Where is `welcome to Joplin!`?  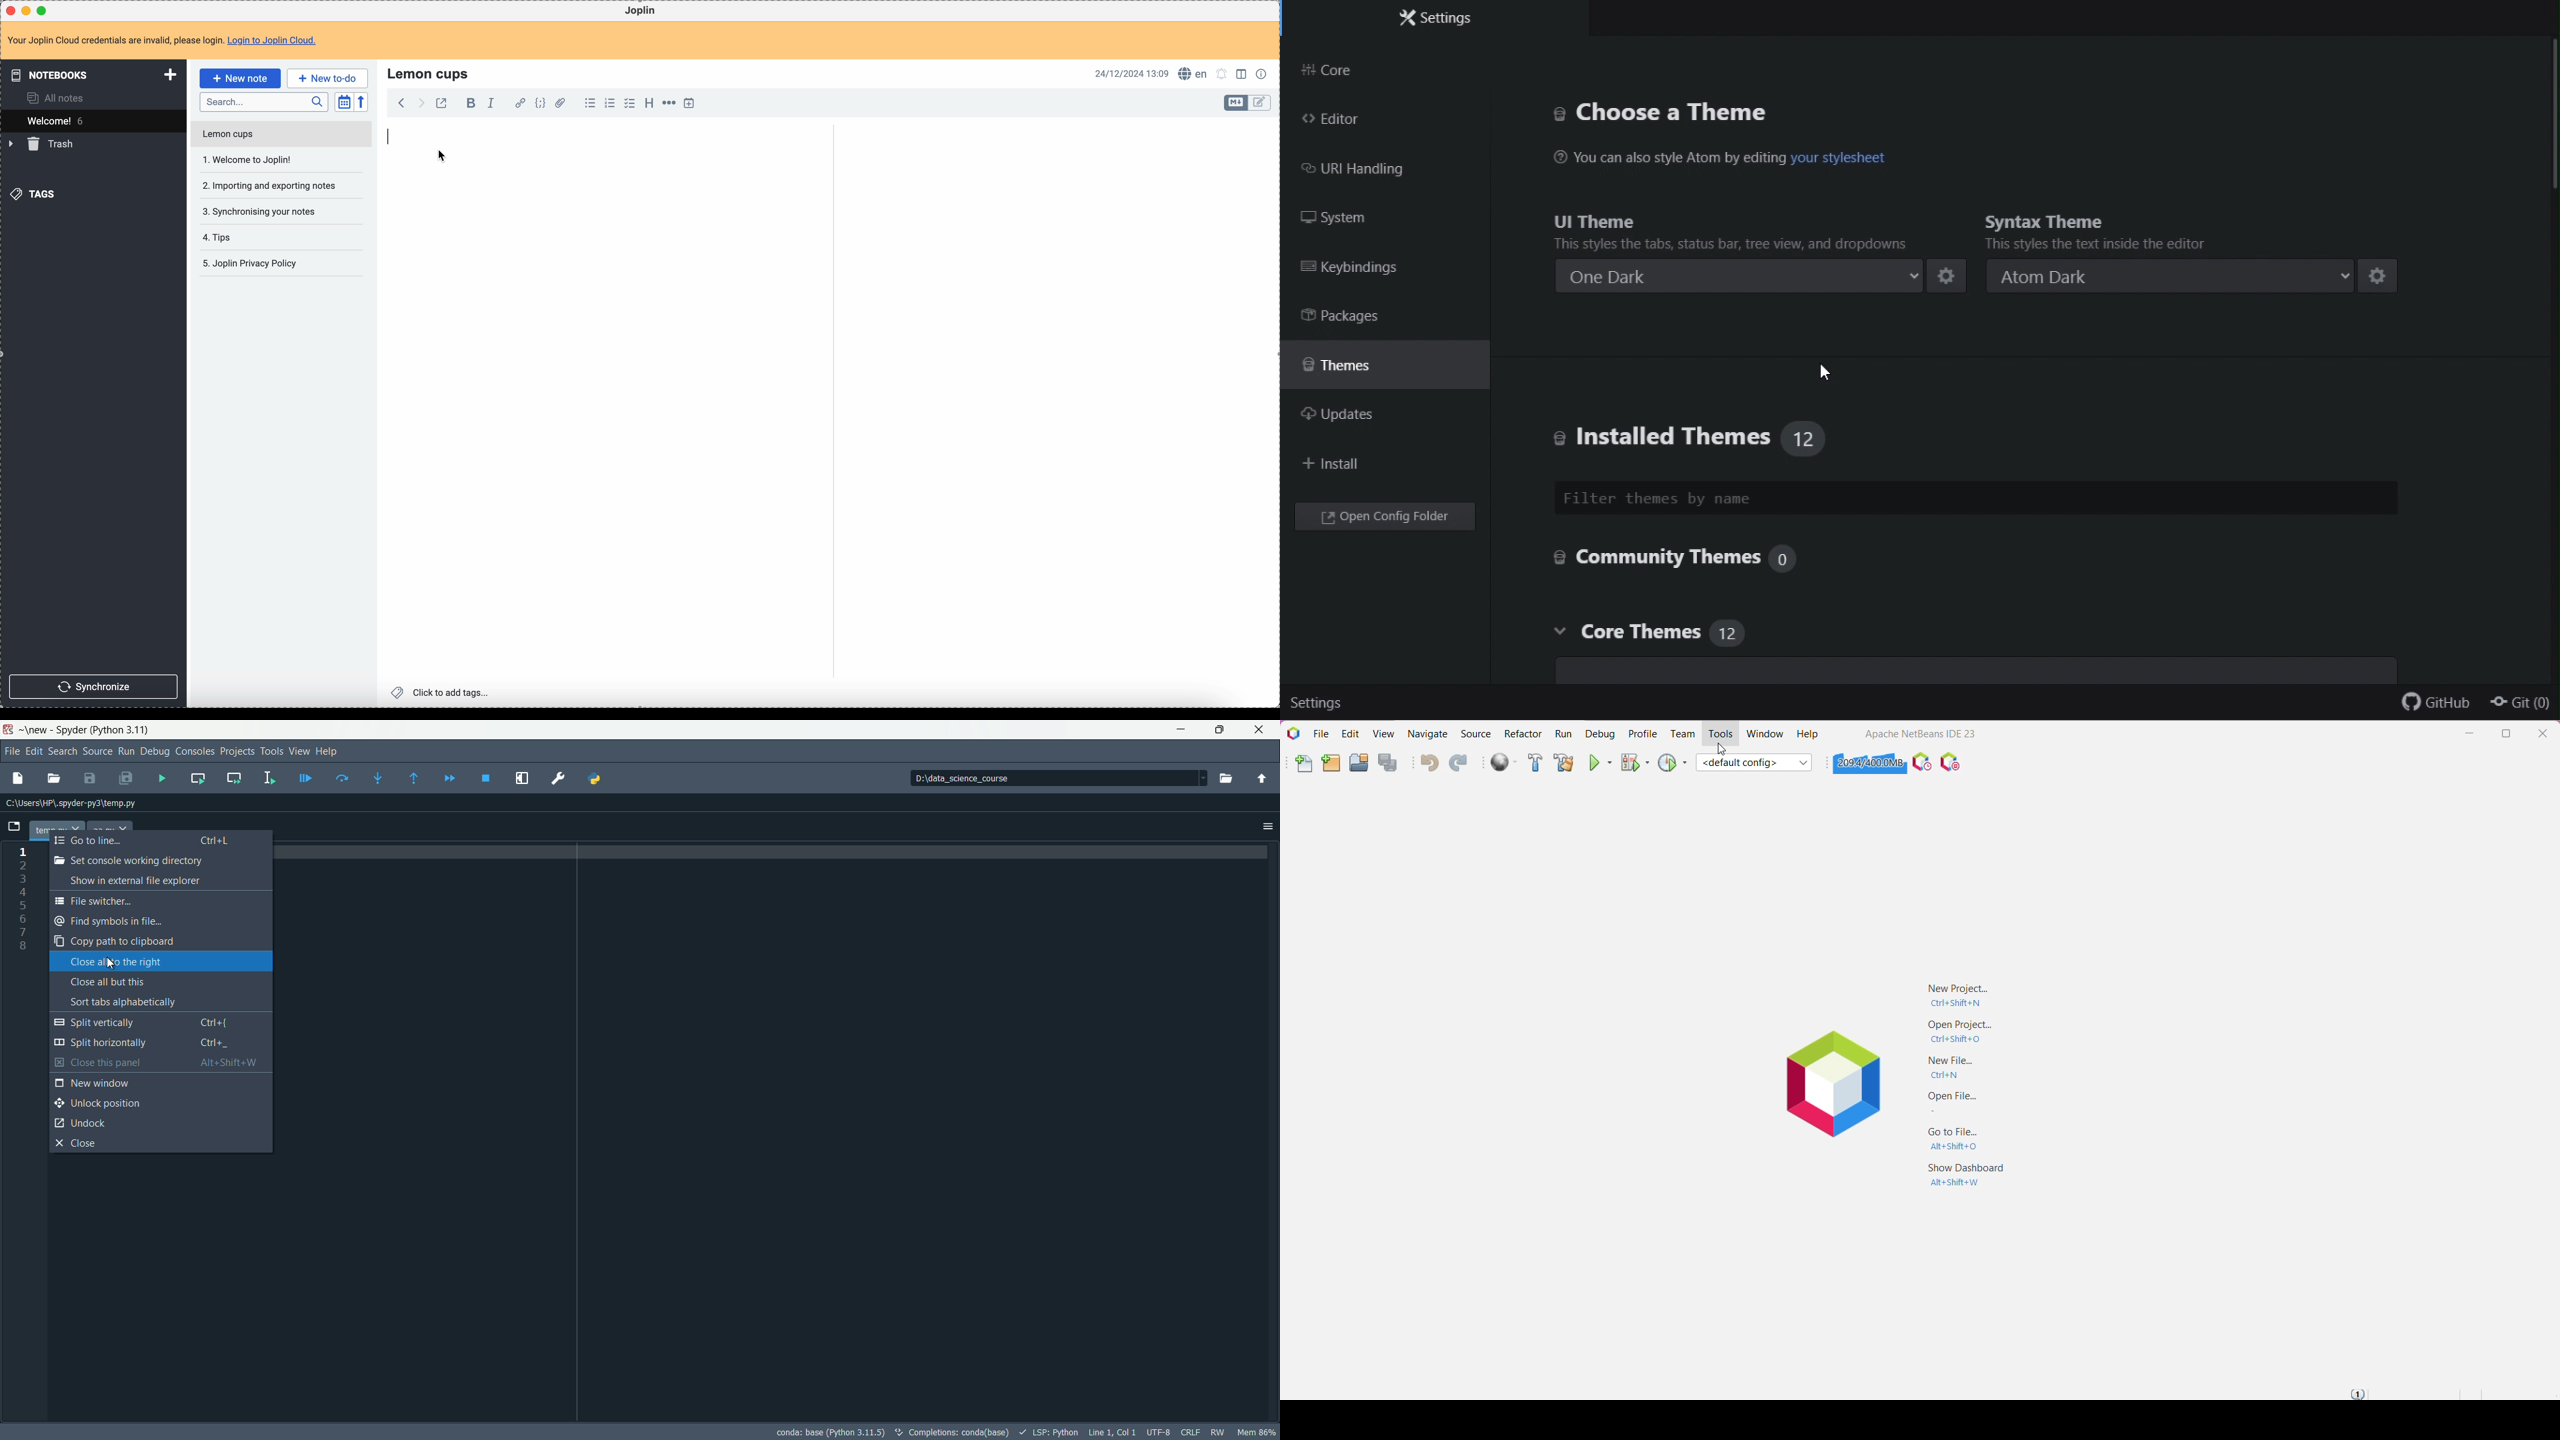
welcome to Joplin! is located at coordinates (248, 160).